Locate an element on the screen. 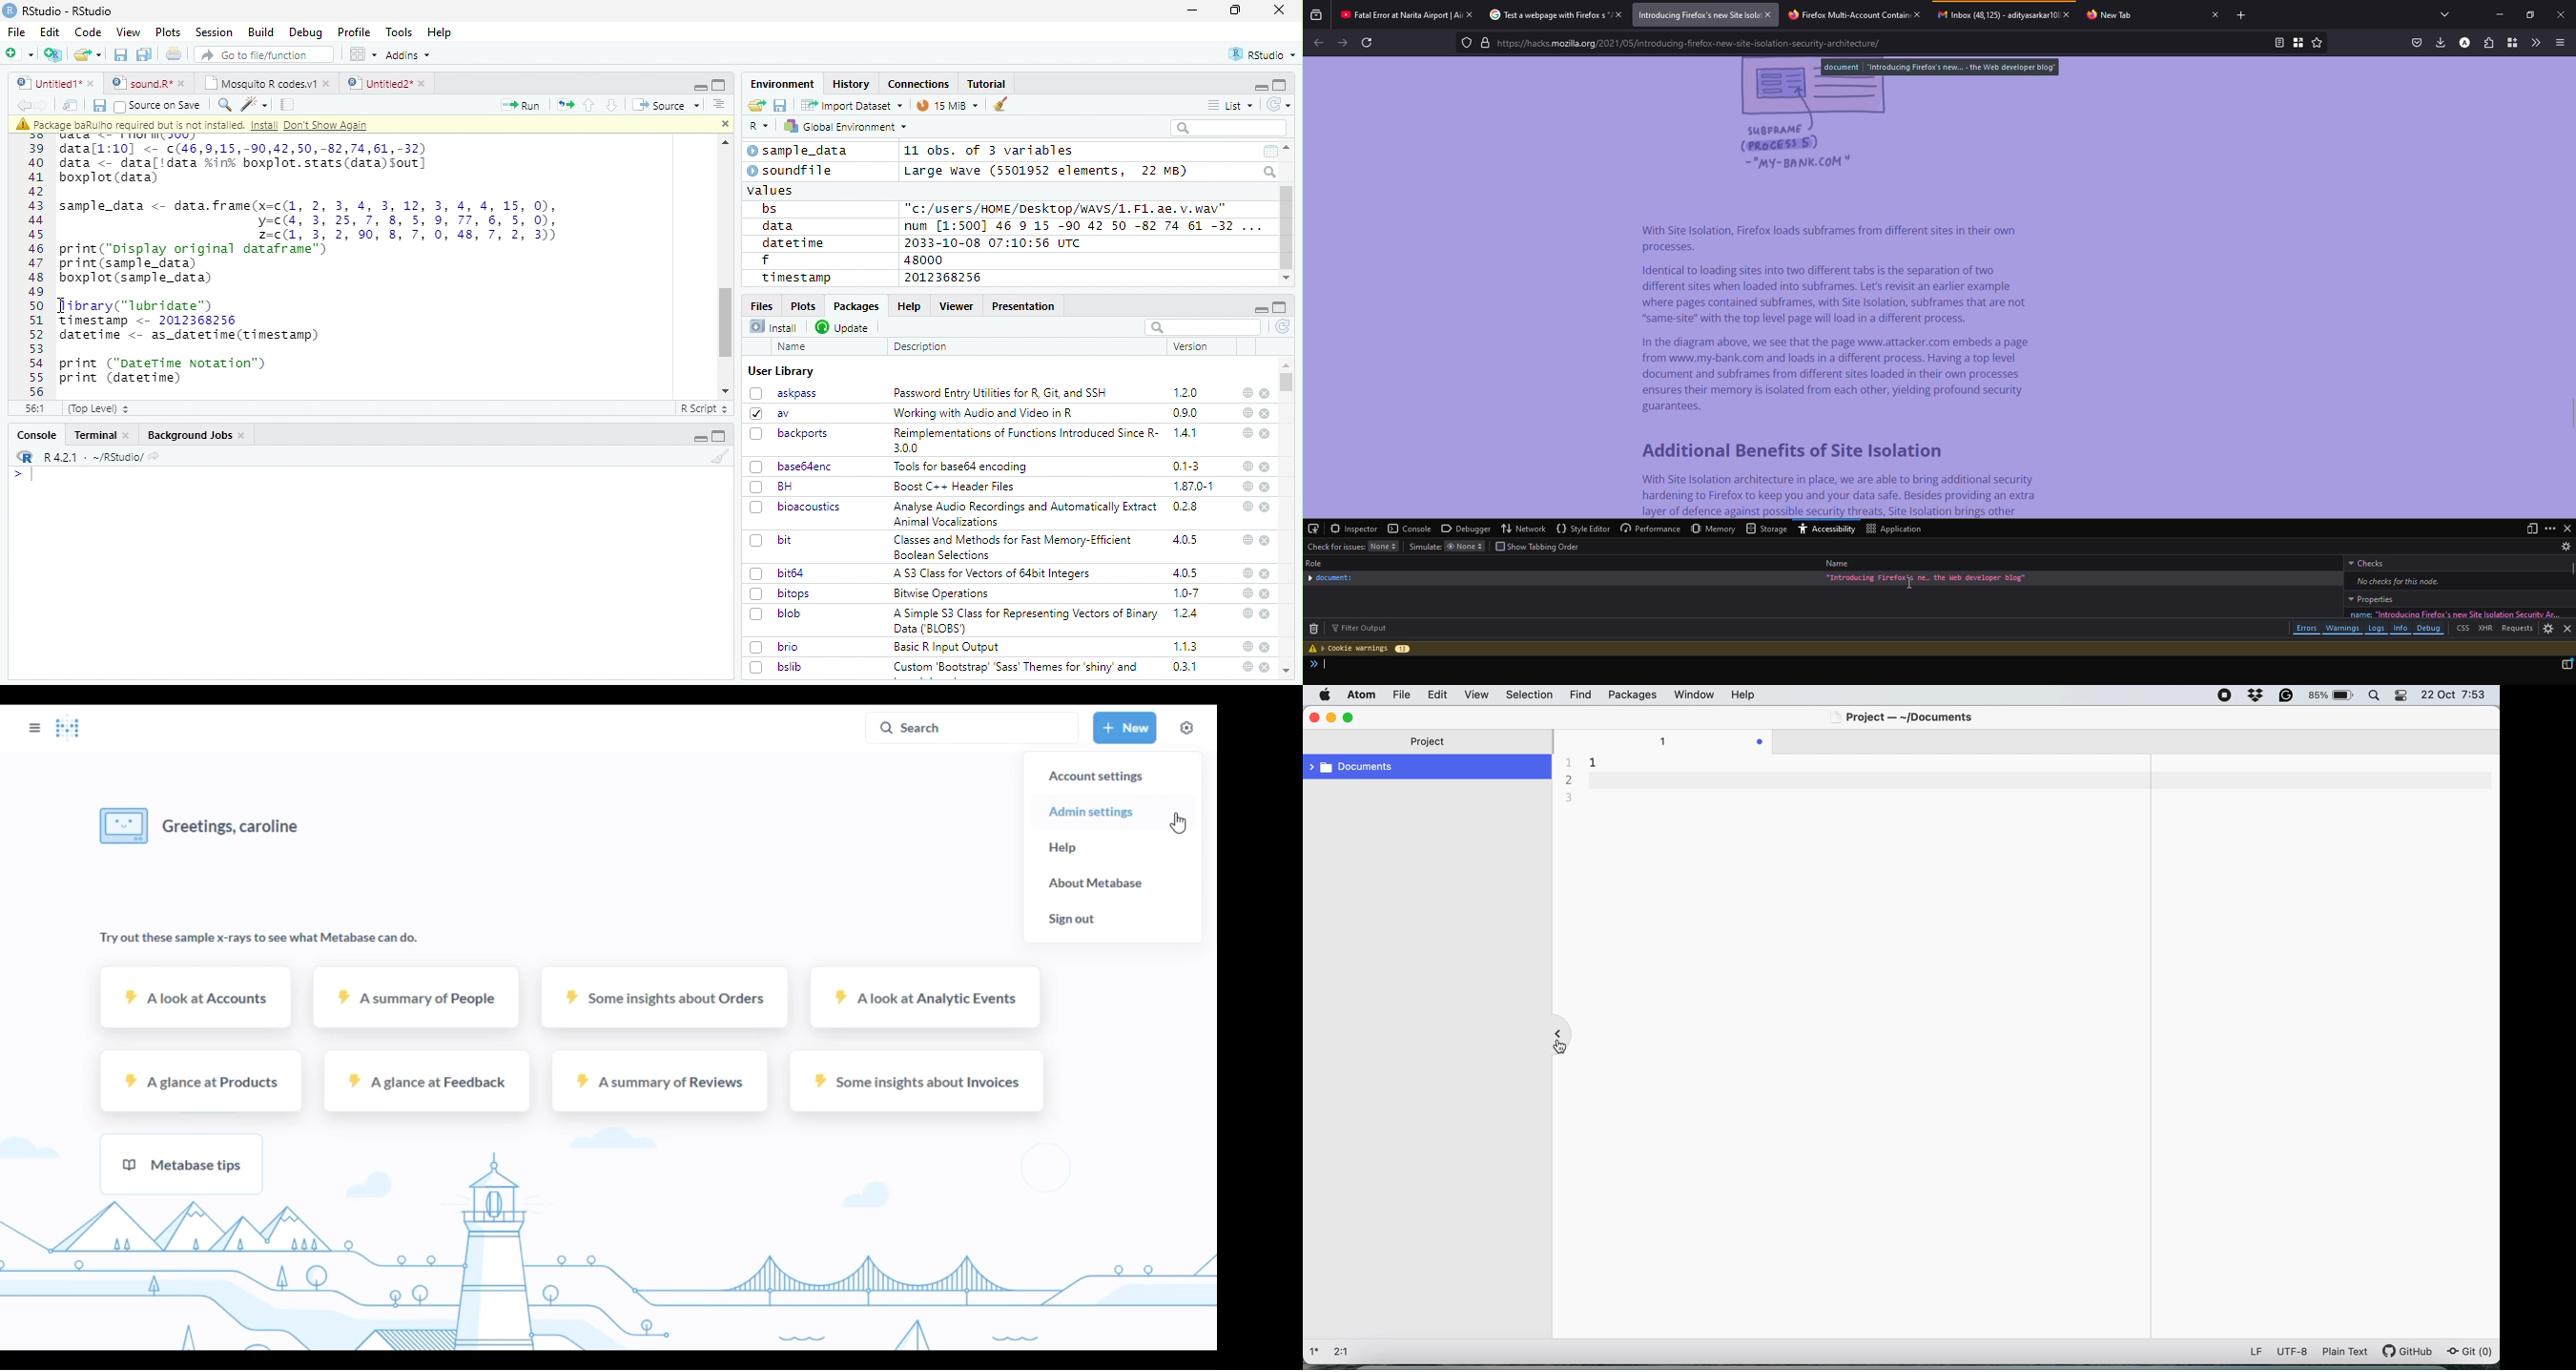 The width and height of the screenshot is (2576, 1372). about metabase is located at coordinates (1096, 884).